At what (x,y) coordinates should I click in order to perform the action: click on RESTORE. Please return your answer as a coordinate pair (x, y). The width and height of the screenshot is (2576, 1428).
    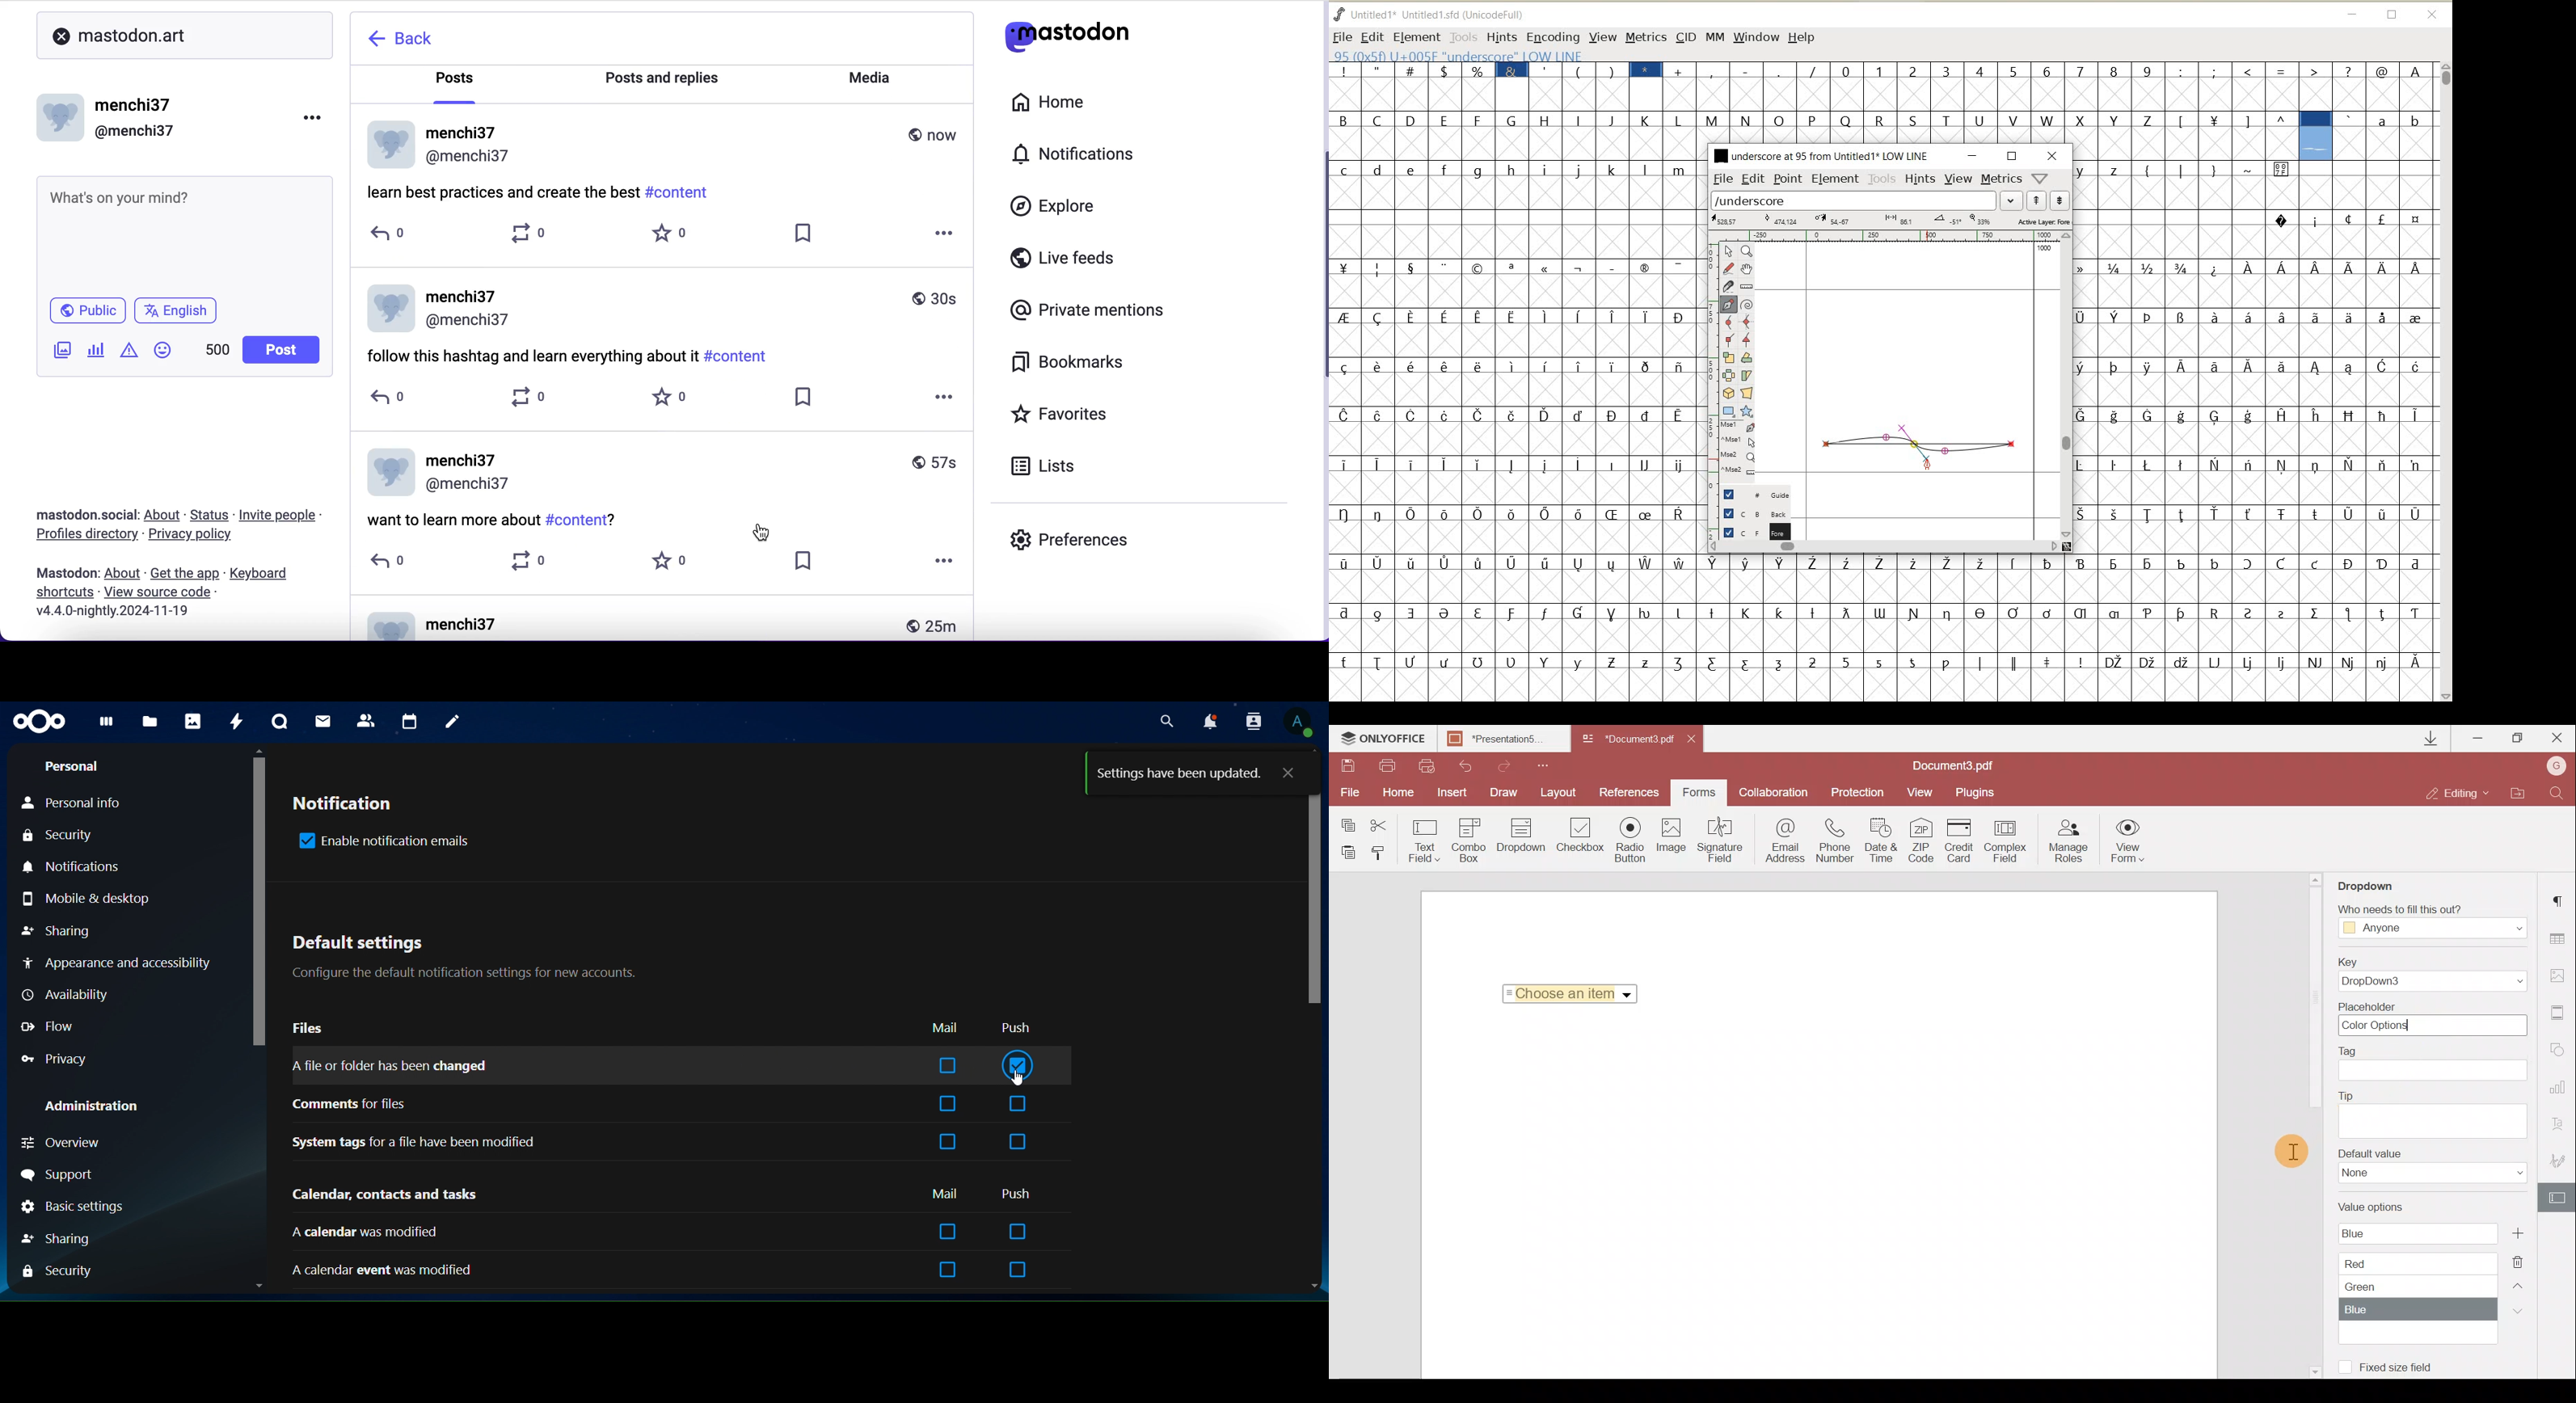
    Looking at the image, I should click on (2013, 157).